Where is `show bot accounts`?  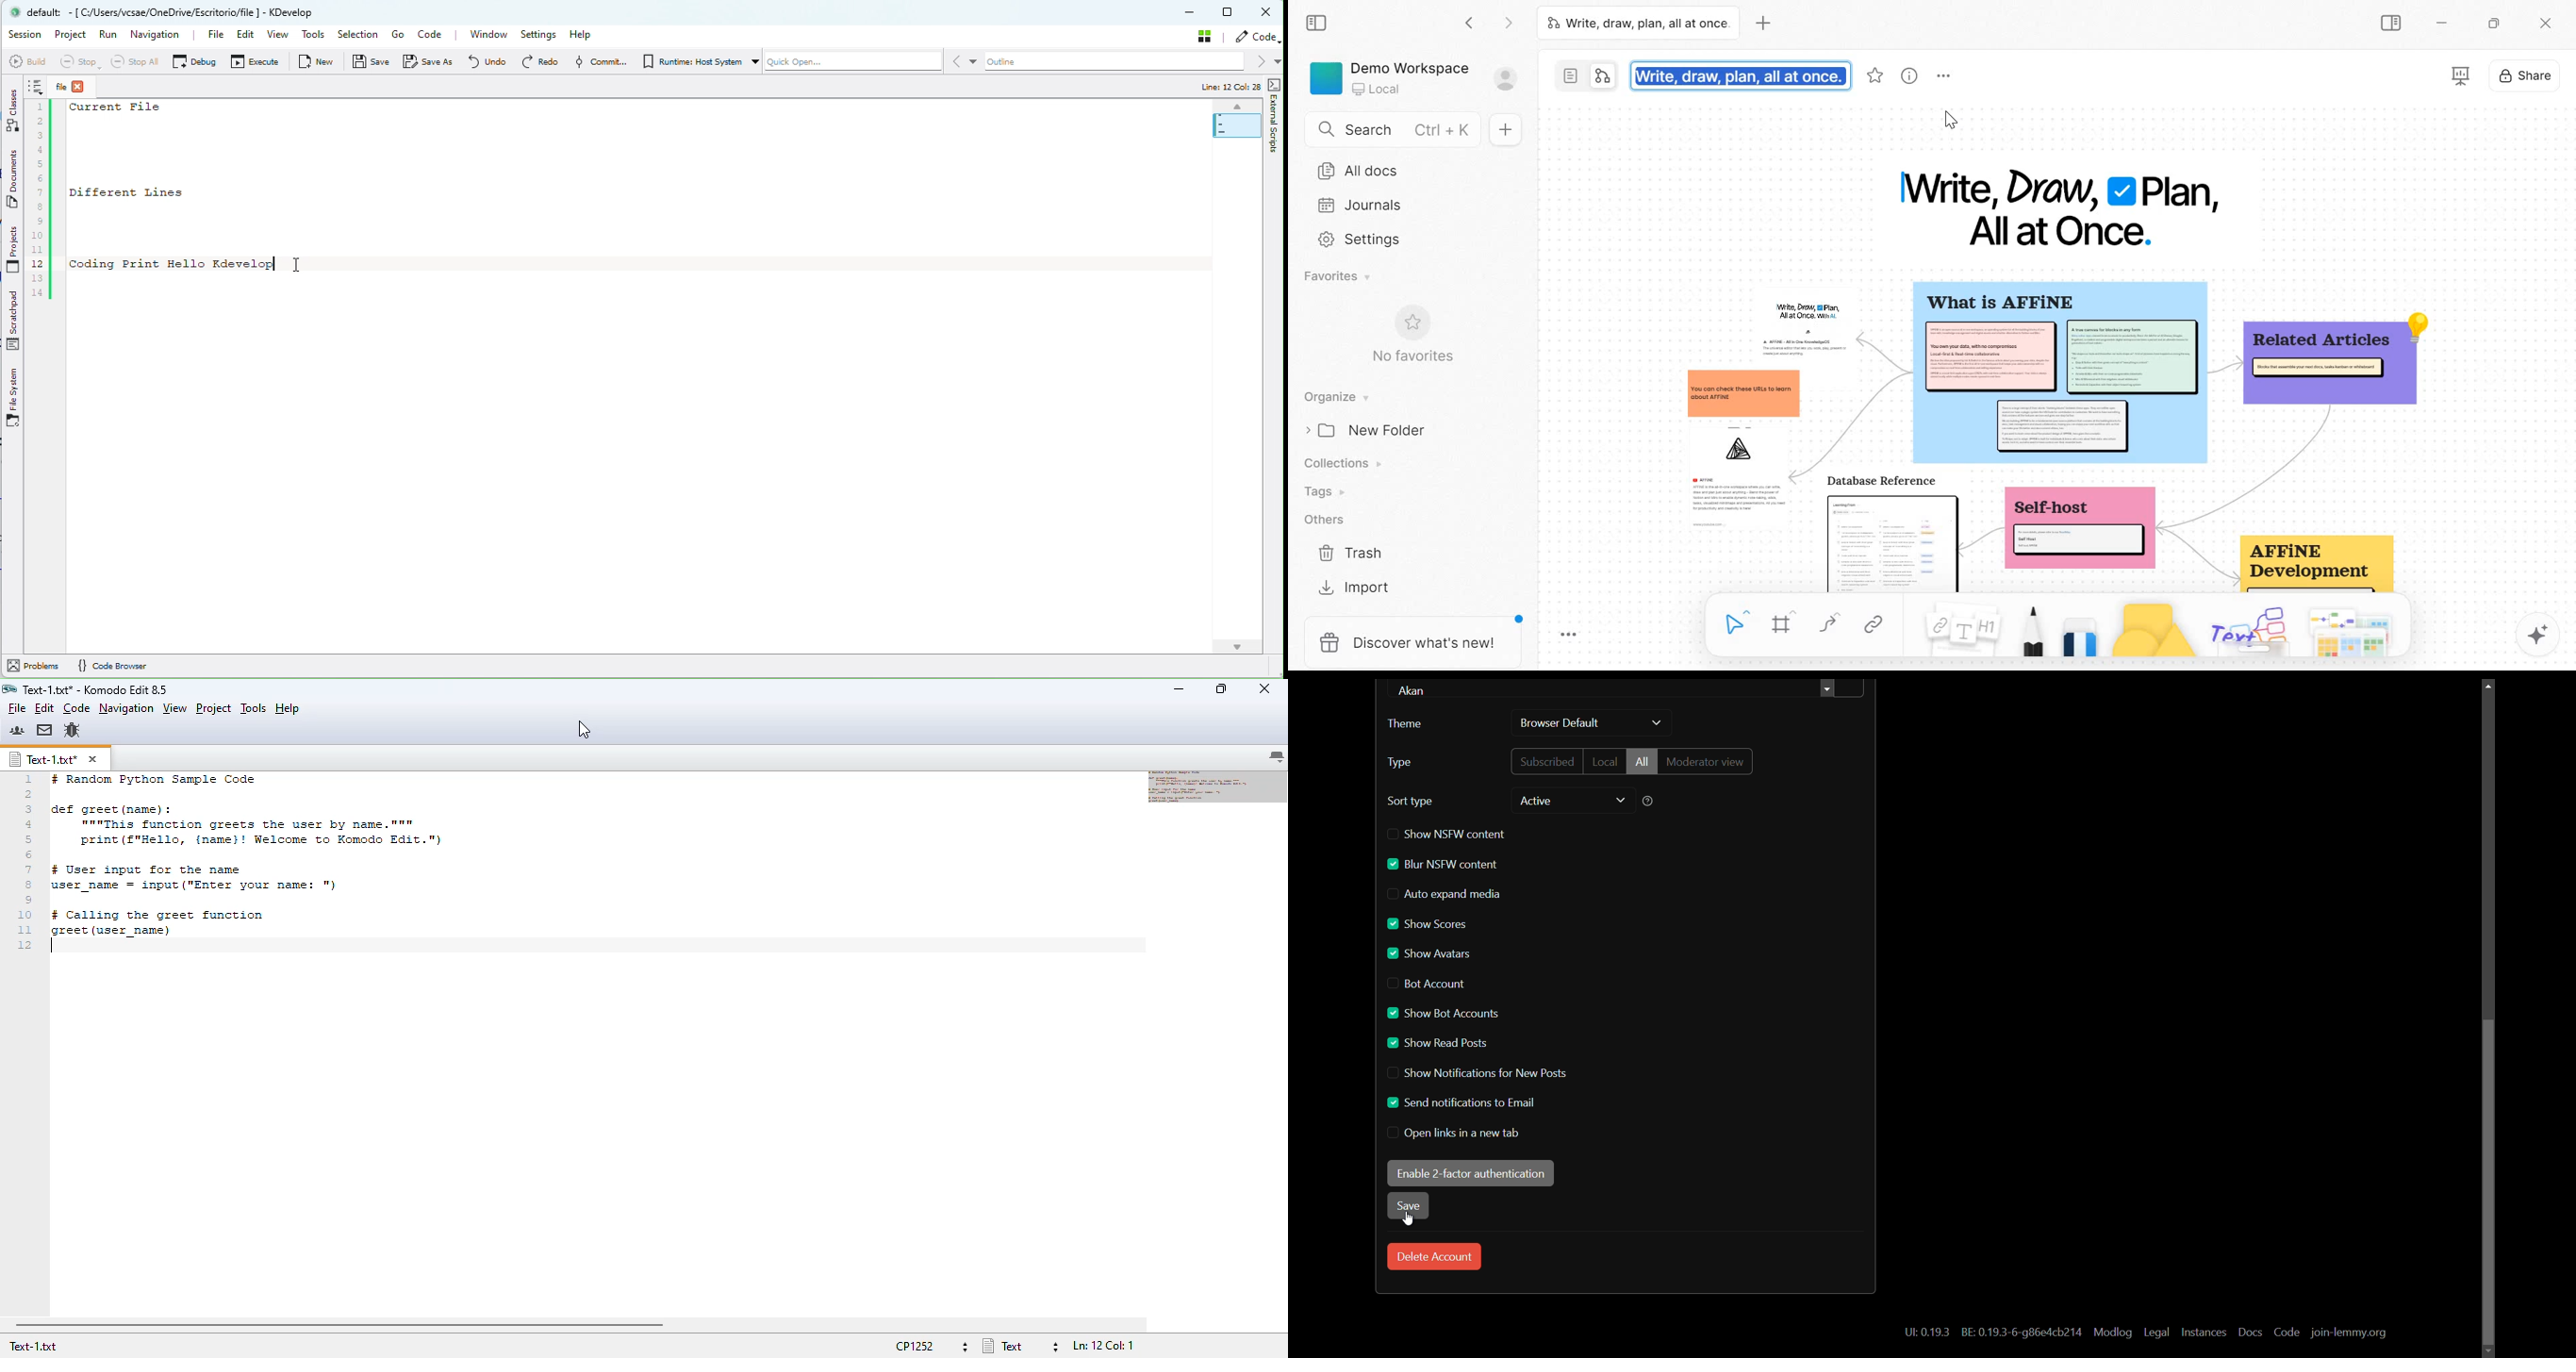
show bot accounts is located at coordinates (1441, 1013).